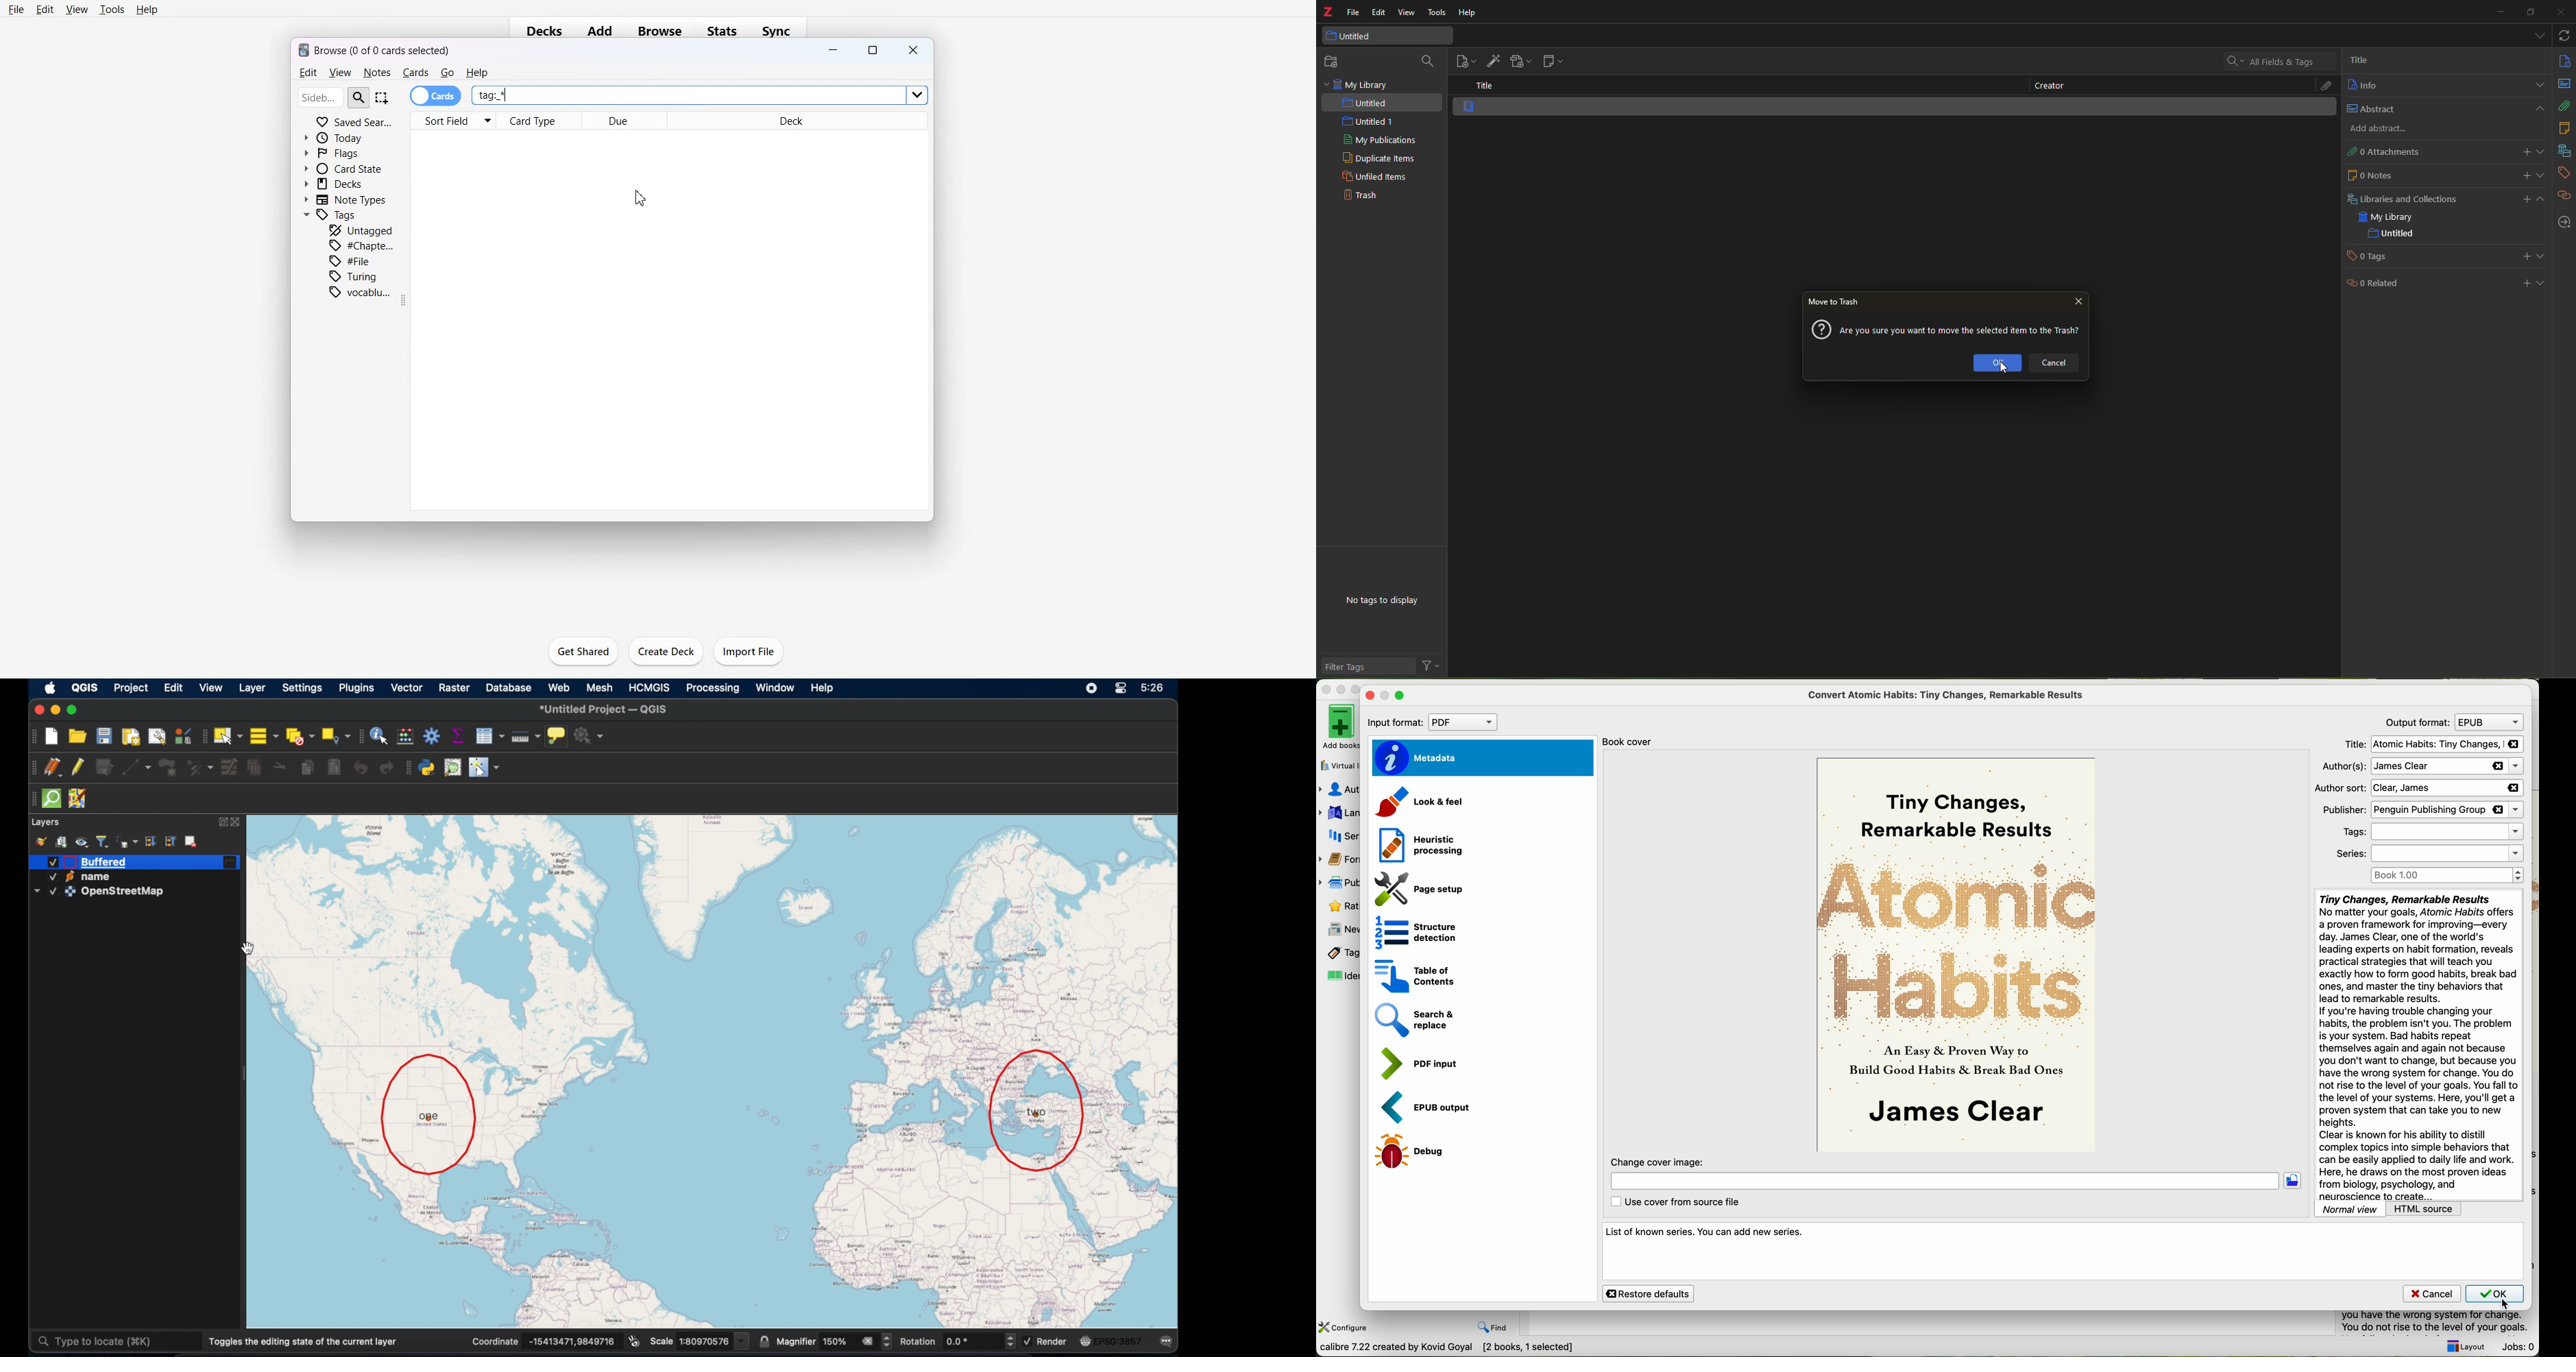 This screenshot has width=2576, height=1372. I want to click on PDF input, so click(1417, 1062).